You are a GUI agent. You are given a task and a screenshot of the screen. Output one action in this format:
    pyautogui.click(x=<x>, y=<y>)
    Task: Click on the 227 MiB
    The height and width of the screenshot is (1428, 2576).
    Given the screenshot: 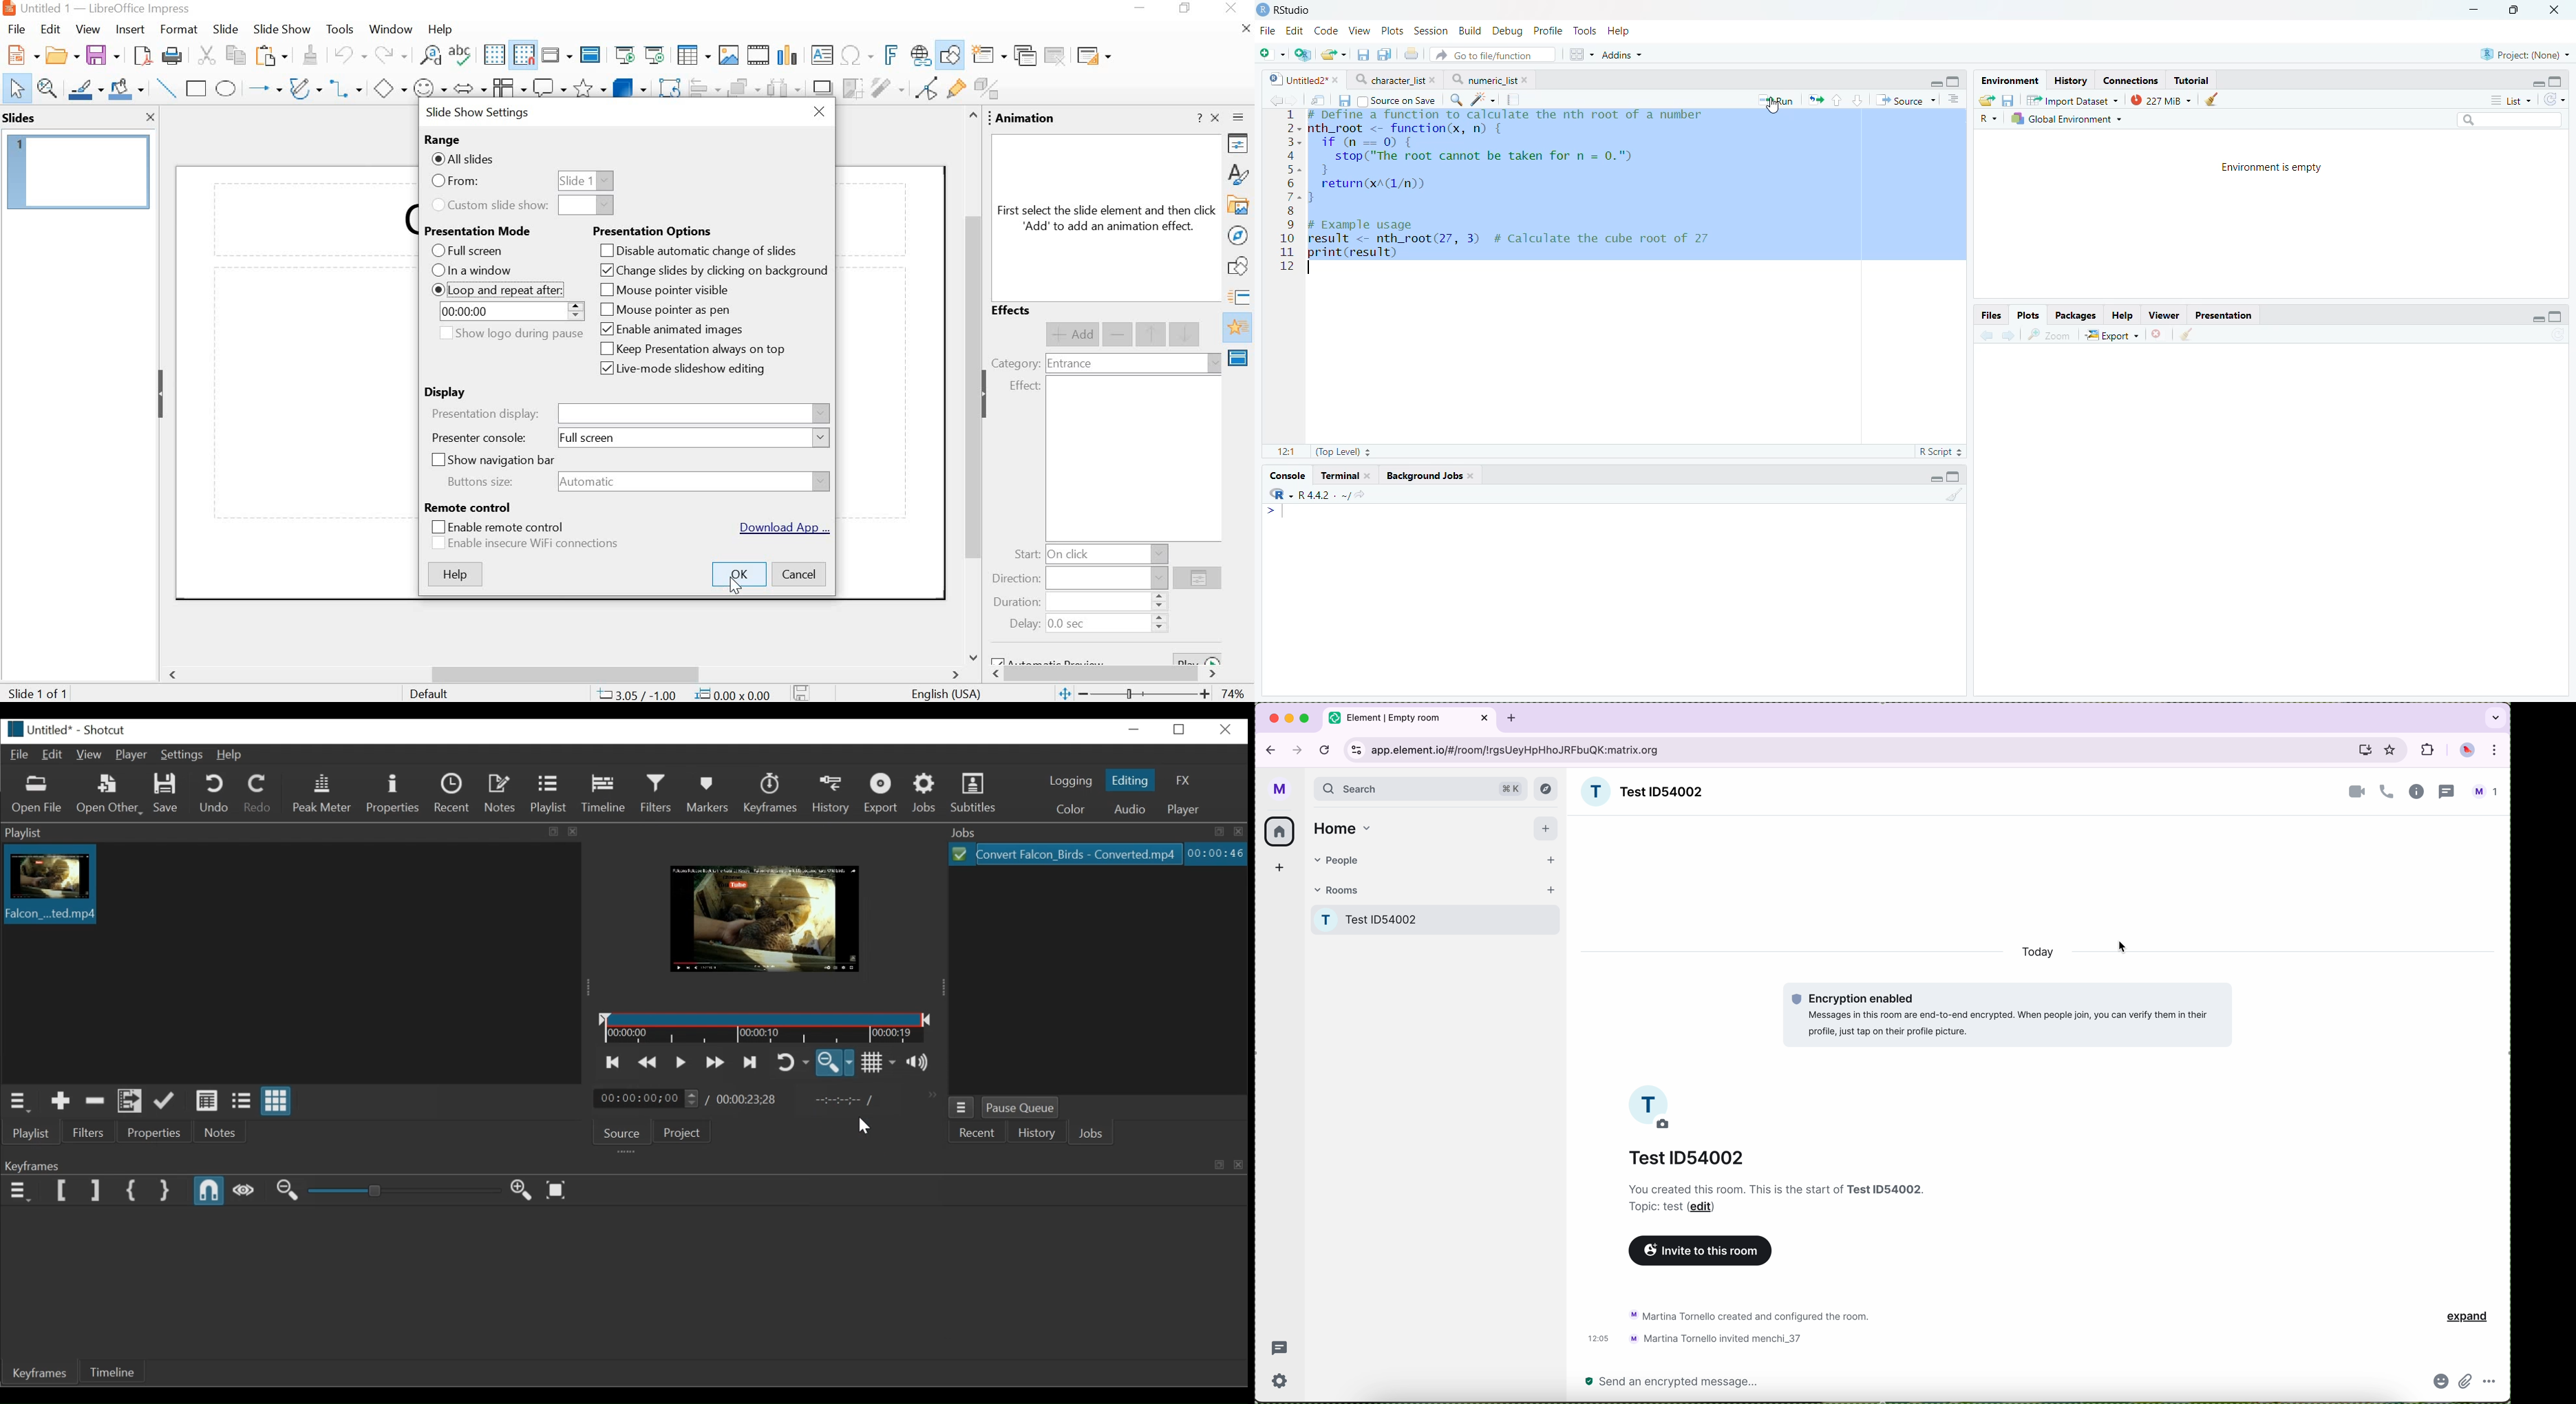 What is the action you would take?
    pyautogui.click(x=2158, y=99)
    